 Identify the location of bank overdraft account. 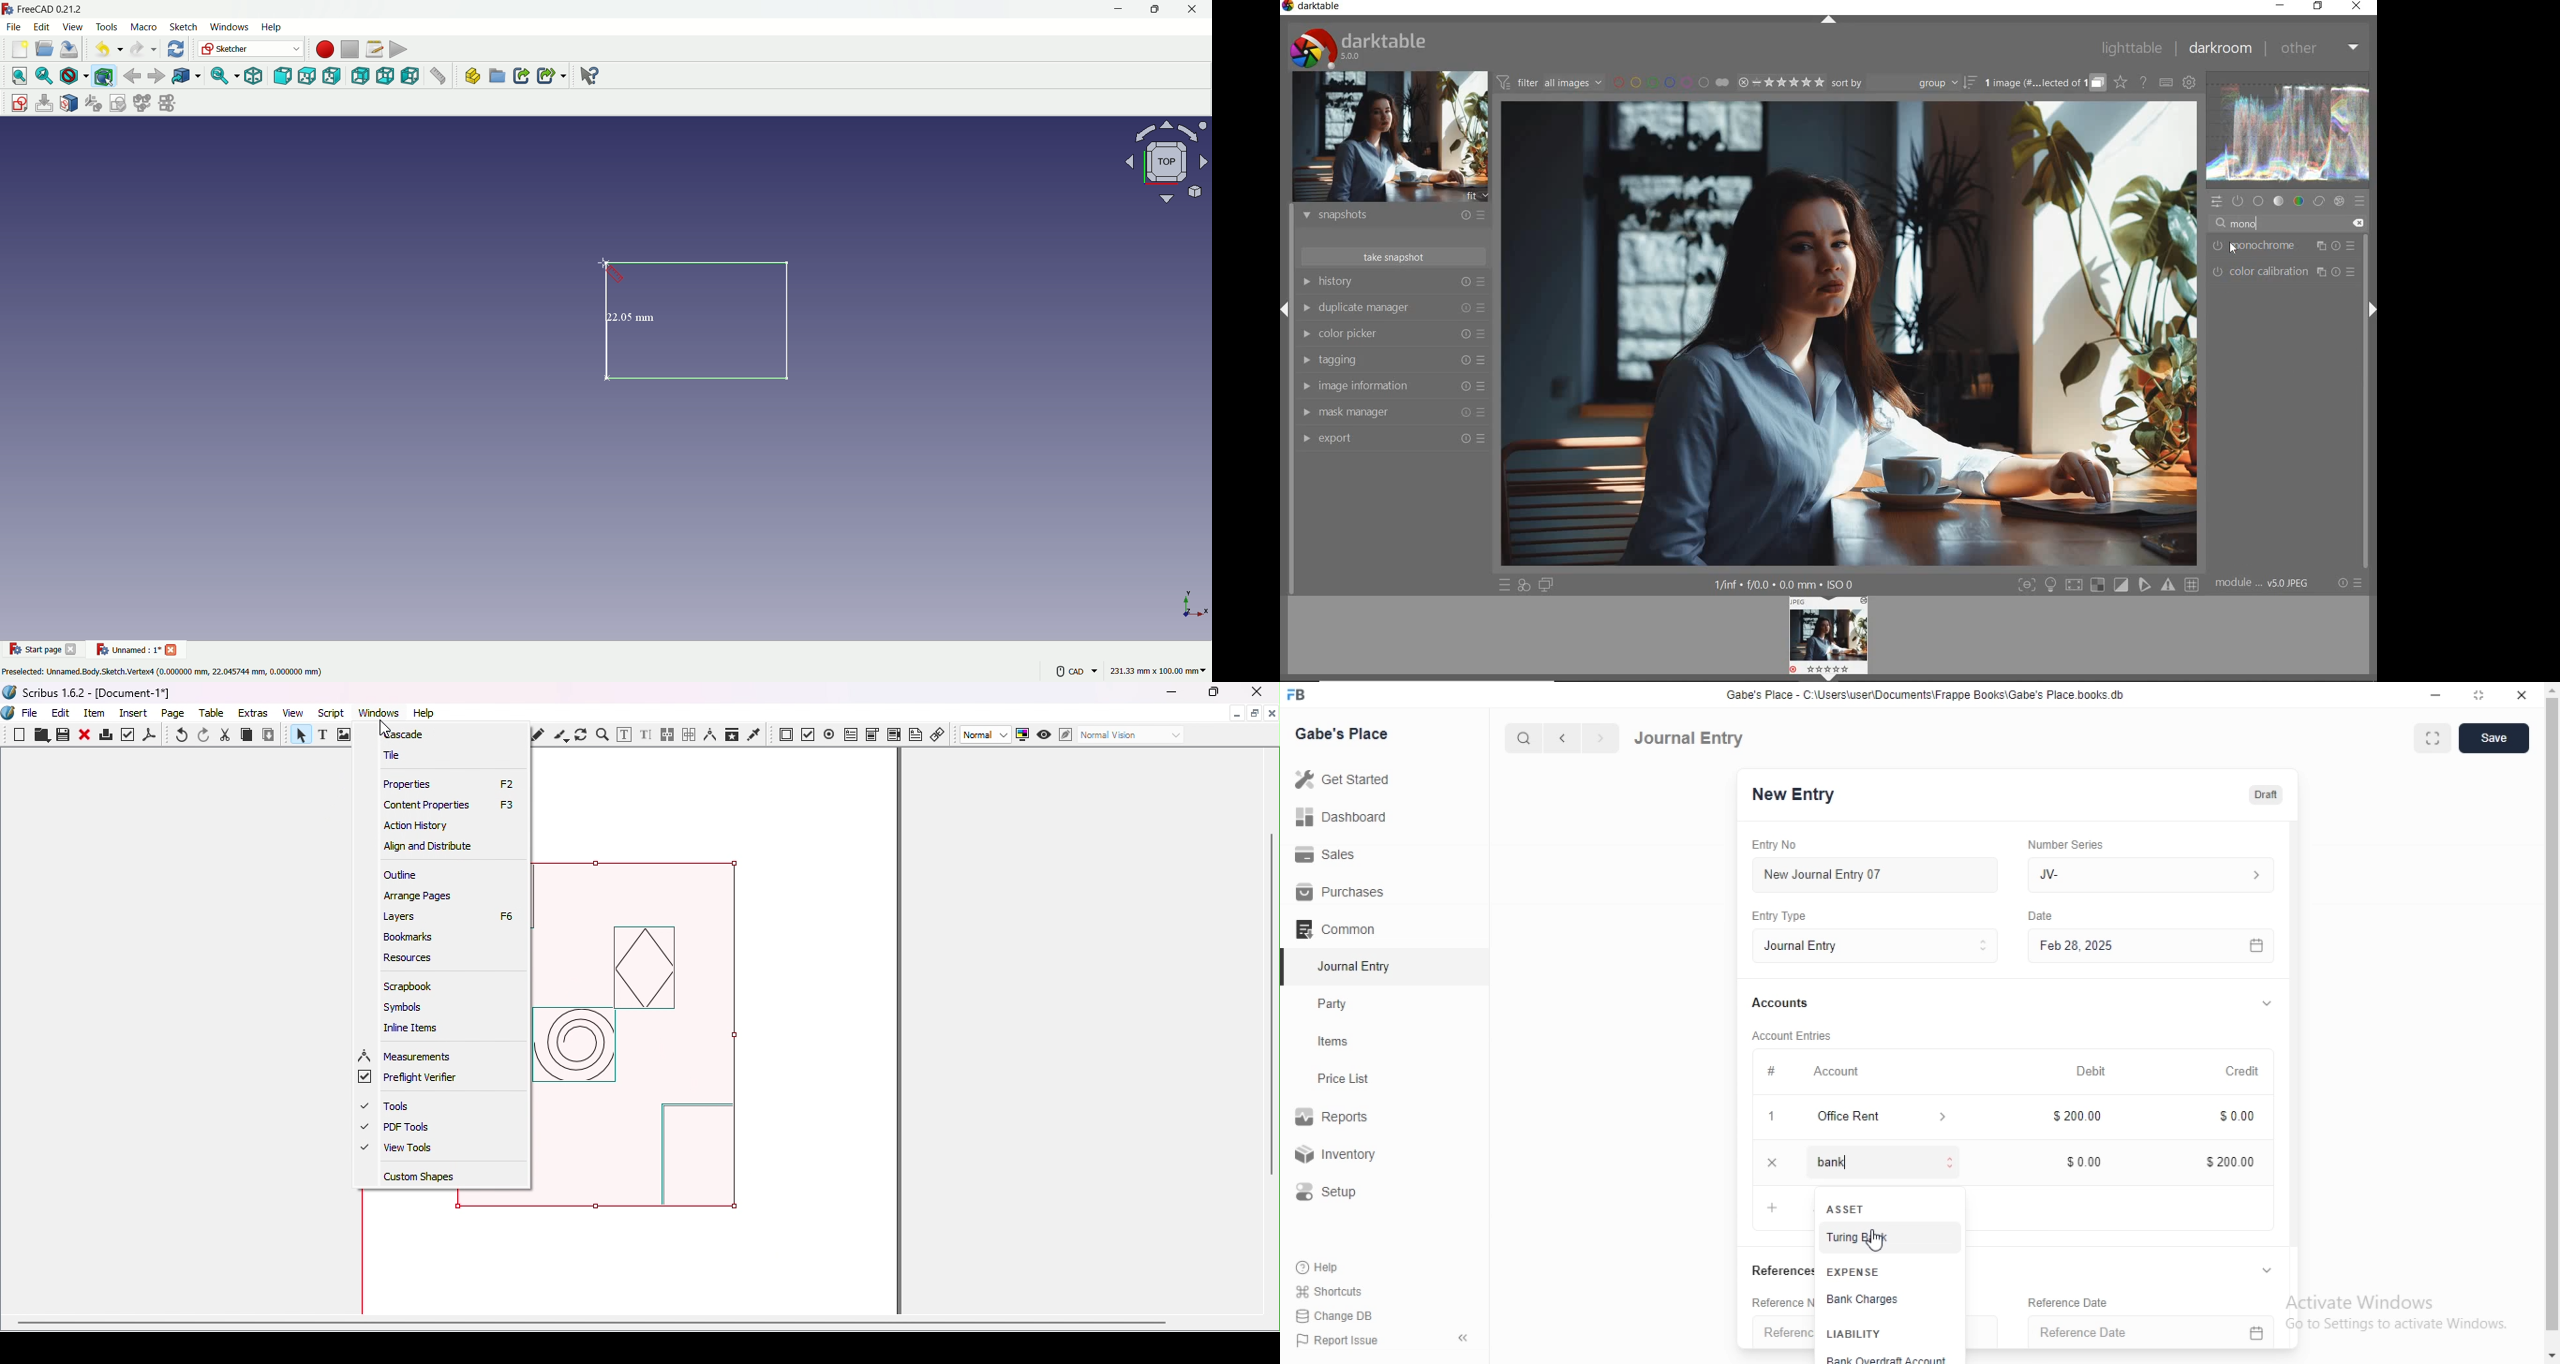
(1901, 1358).